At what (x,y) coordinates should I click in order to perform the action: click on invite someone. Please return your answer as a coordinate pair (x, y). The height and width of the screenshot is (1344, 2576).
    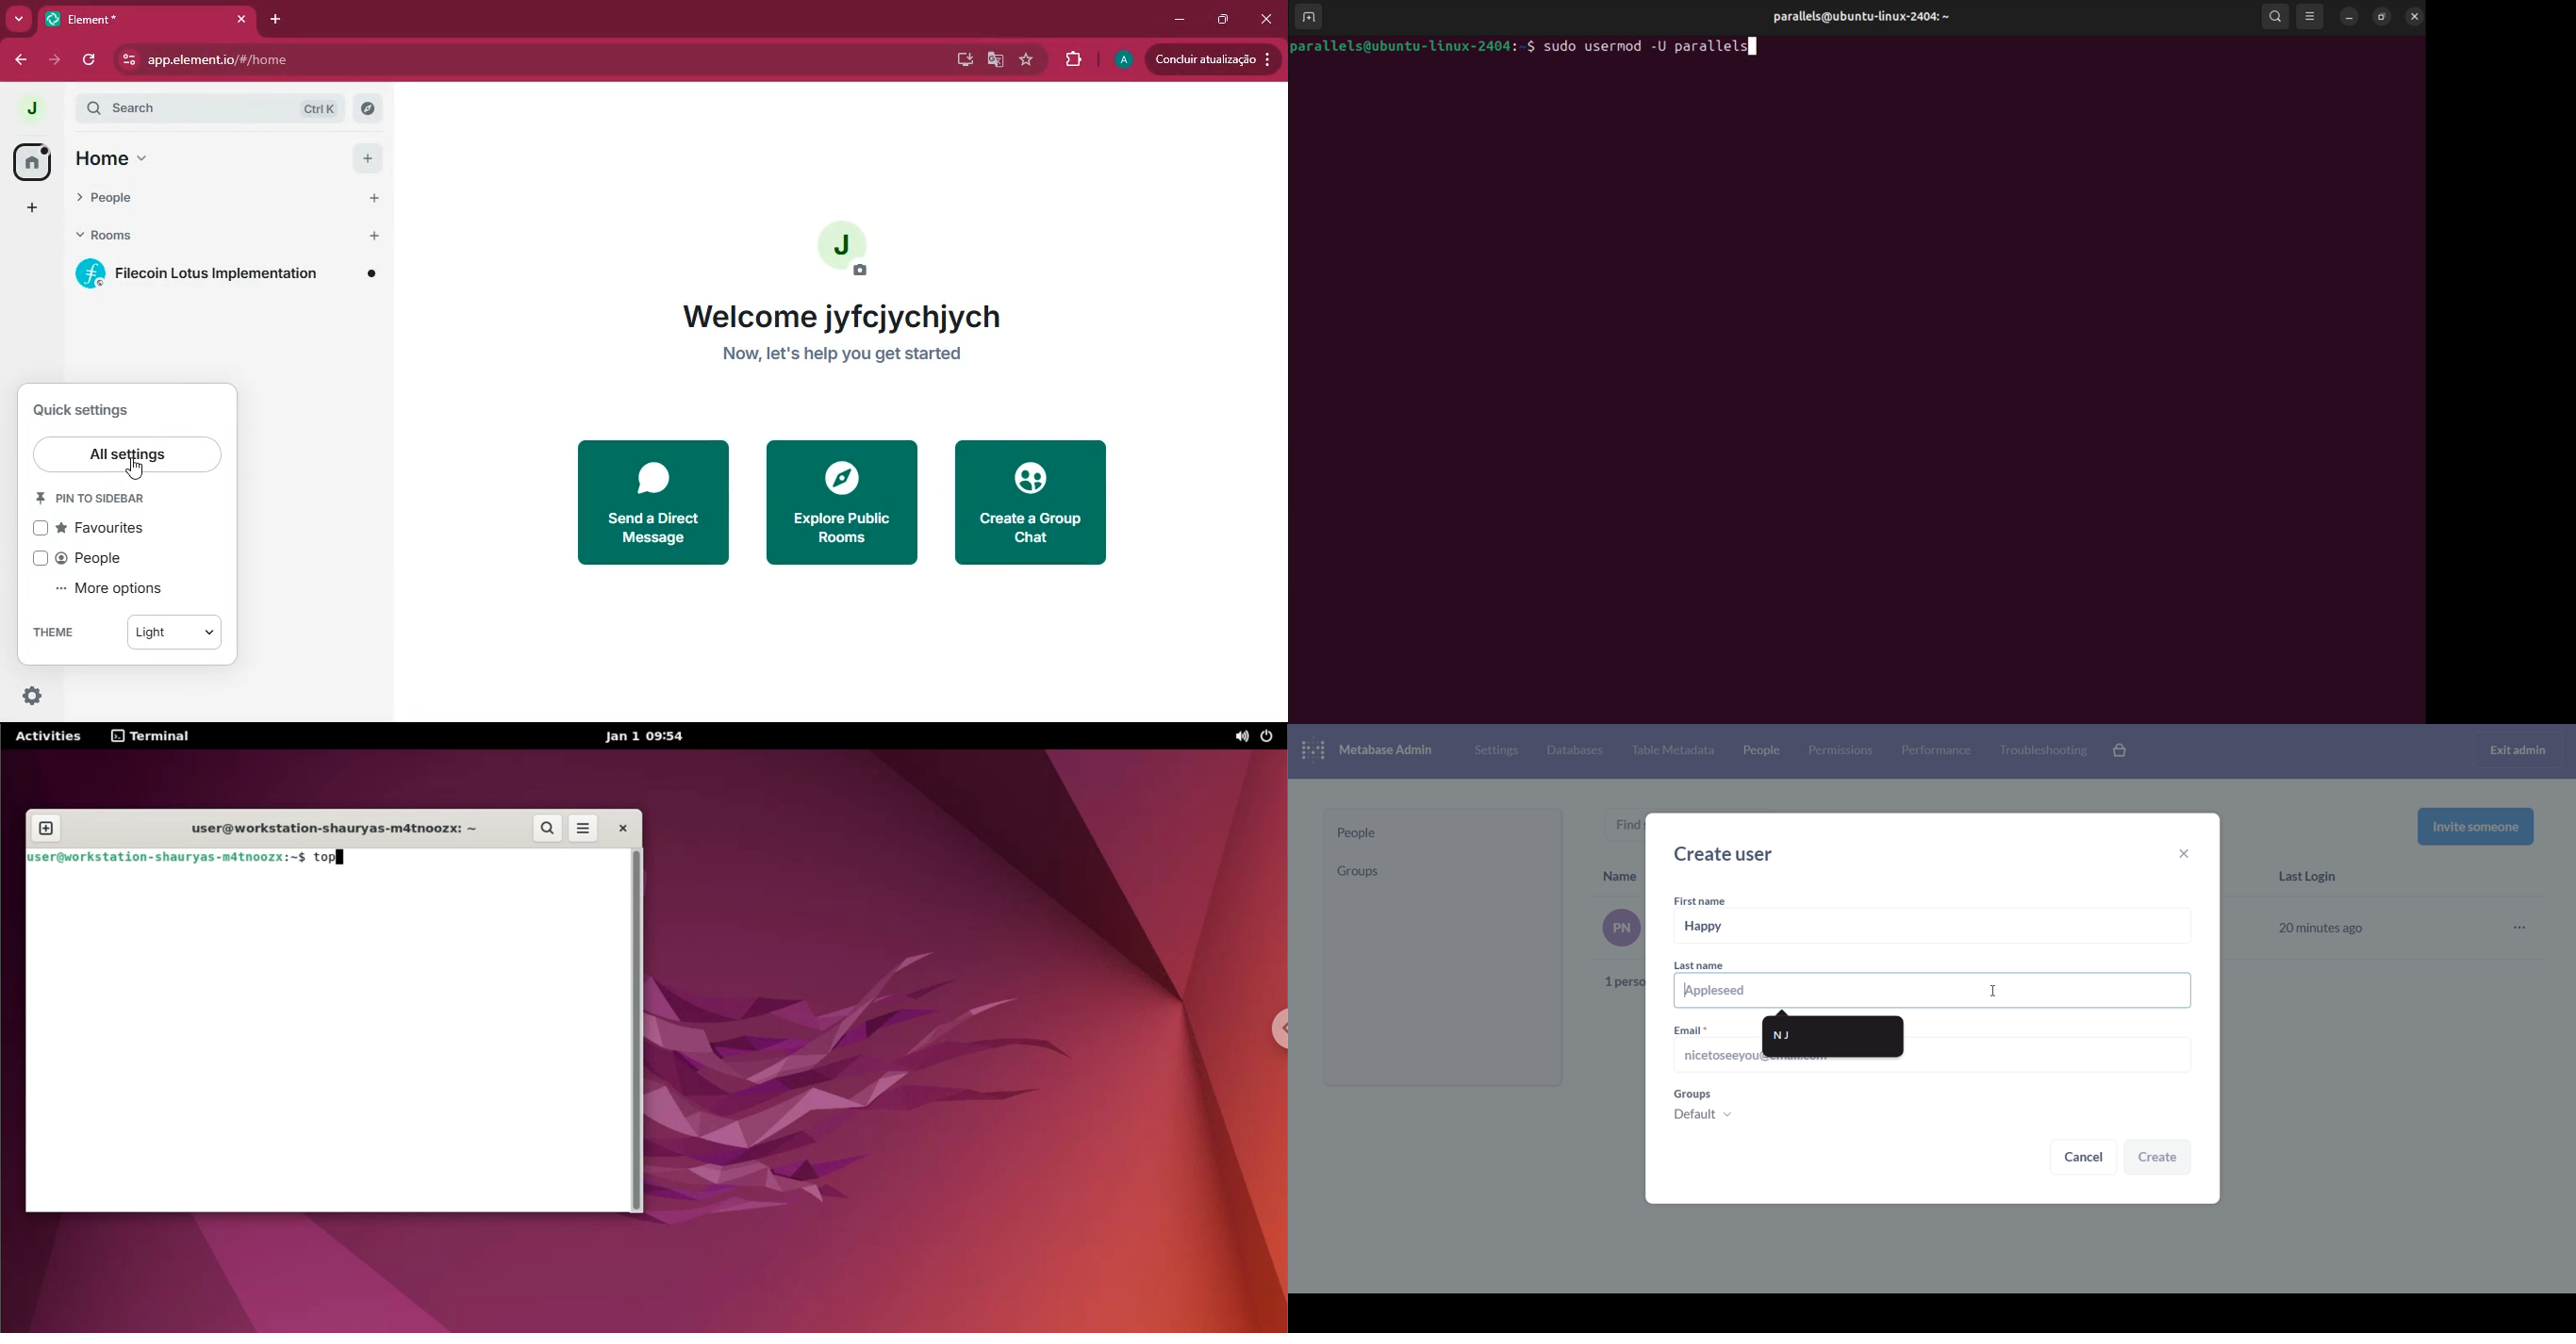
    Looking at the image, I should click on (2475, 826).